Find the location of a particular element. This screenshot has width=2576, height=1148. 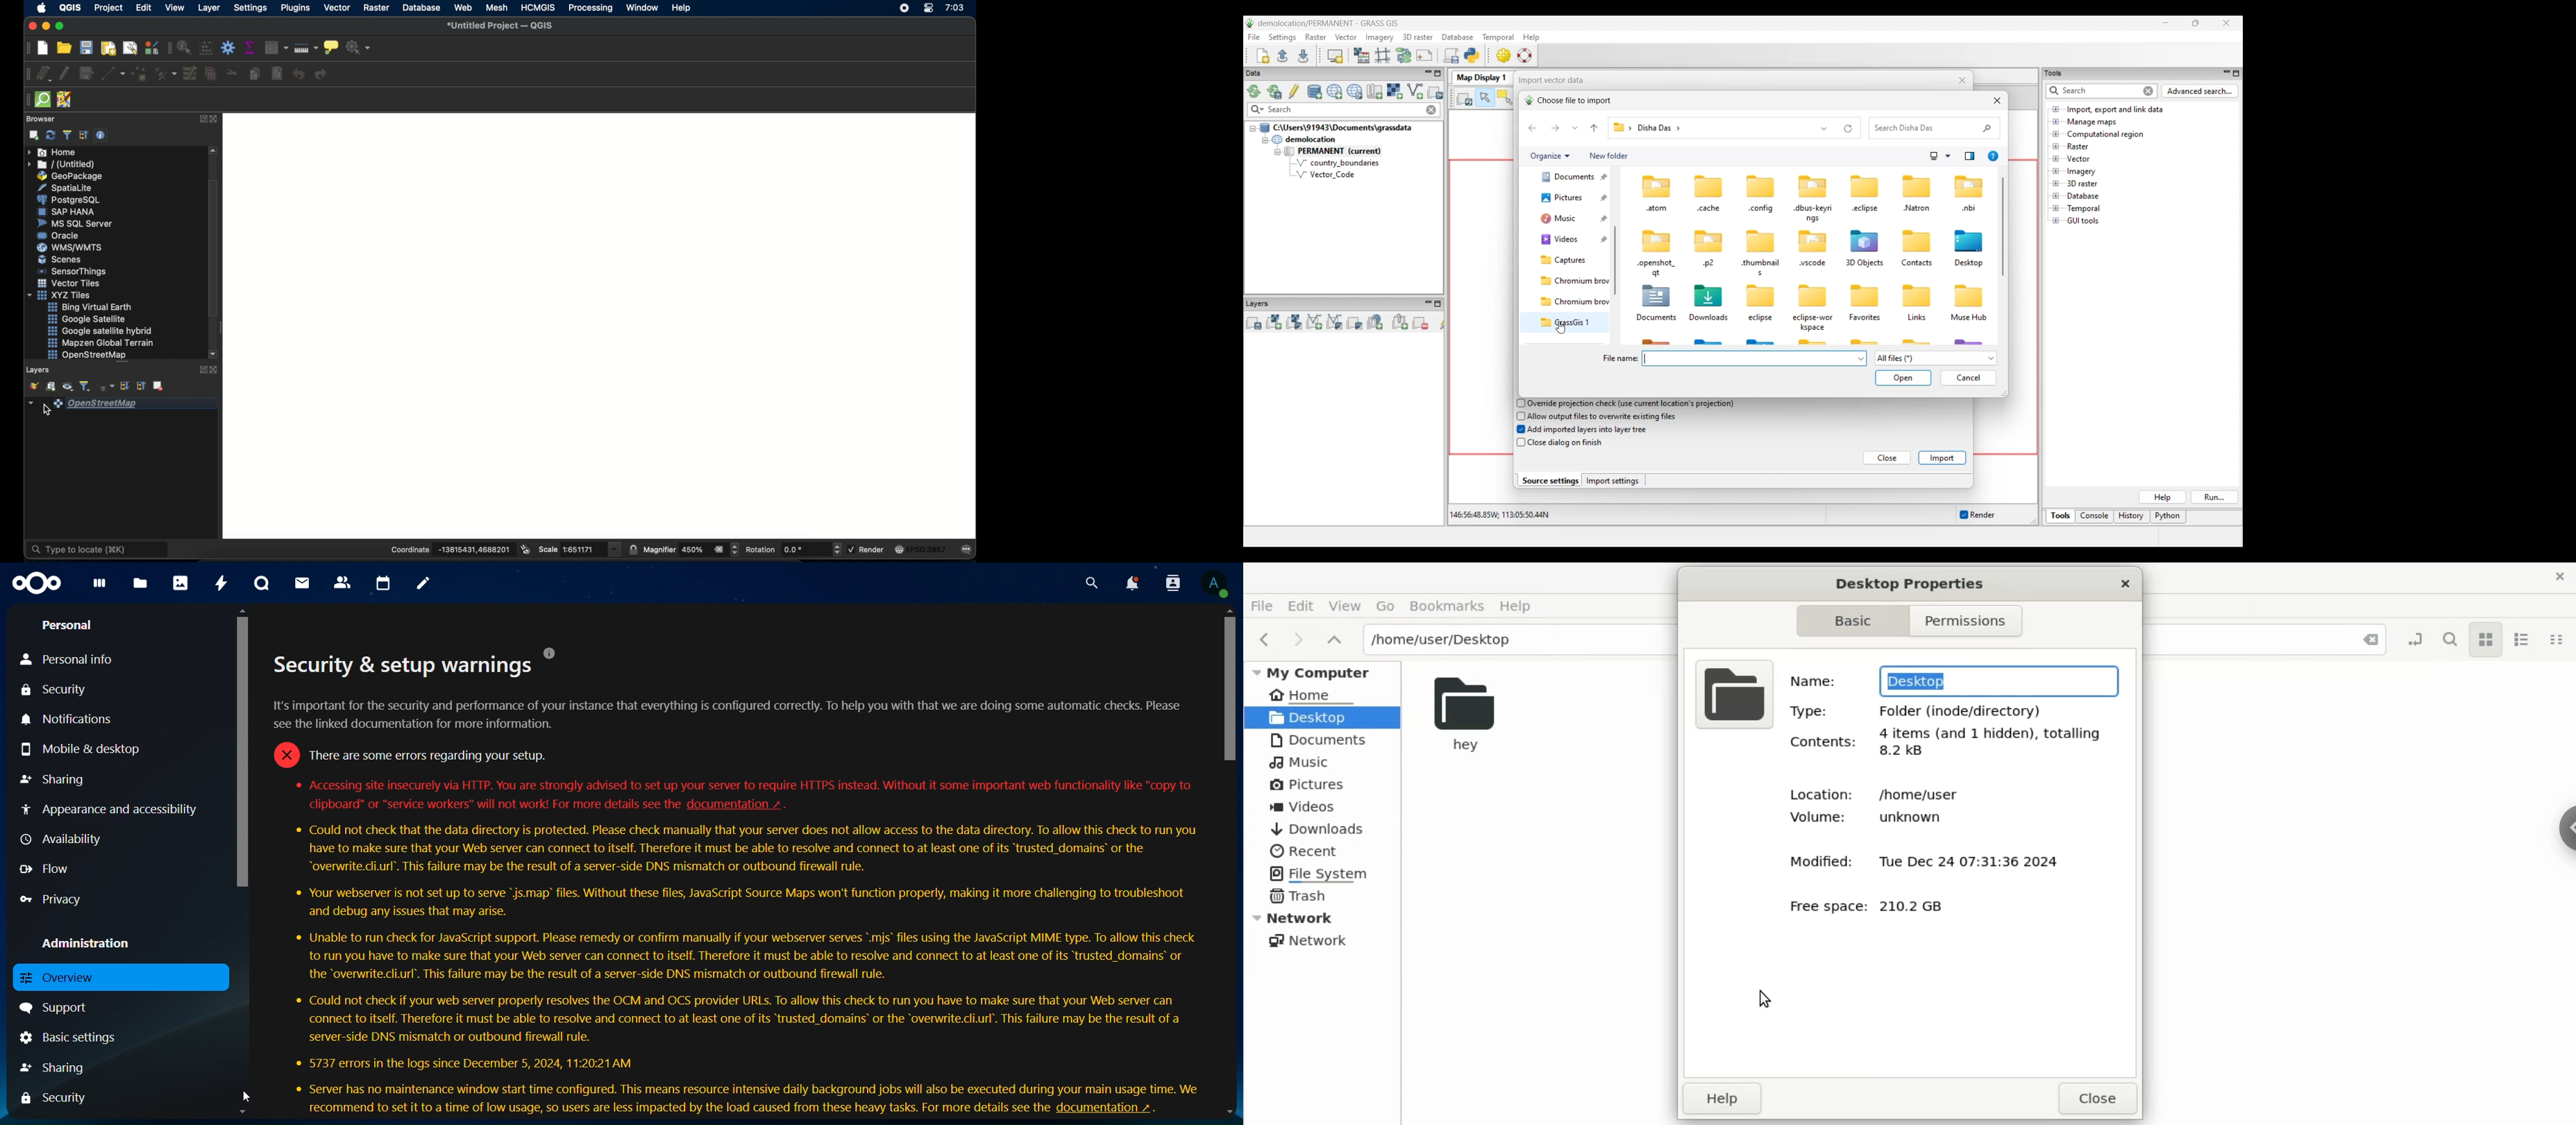

redo is located at coordinates (322, 74).